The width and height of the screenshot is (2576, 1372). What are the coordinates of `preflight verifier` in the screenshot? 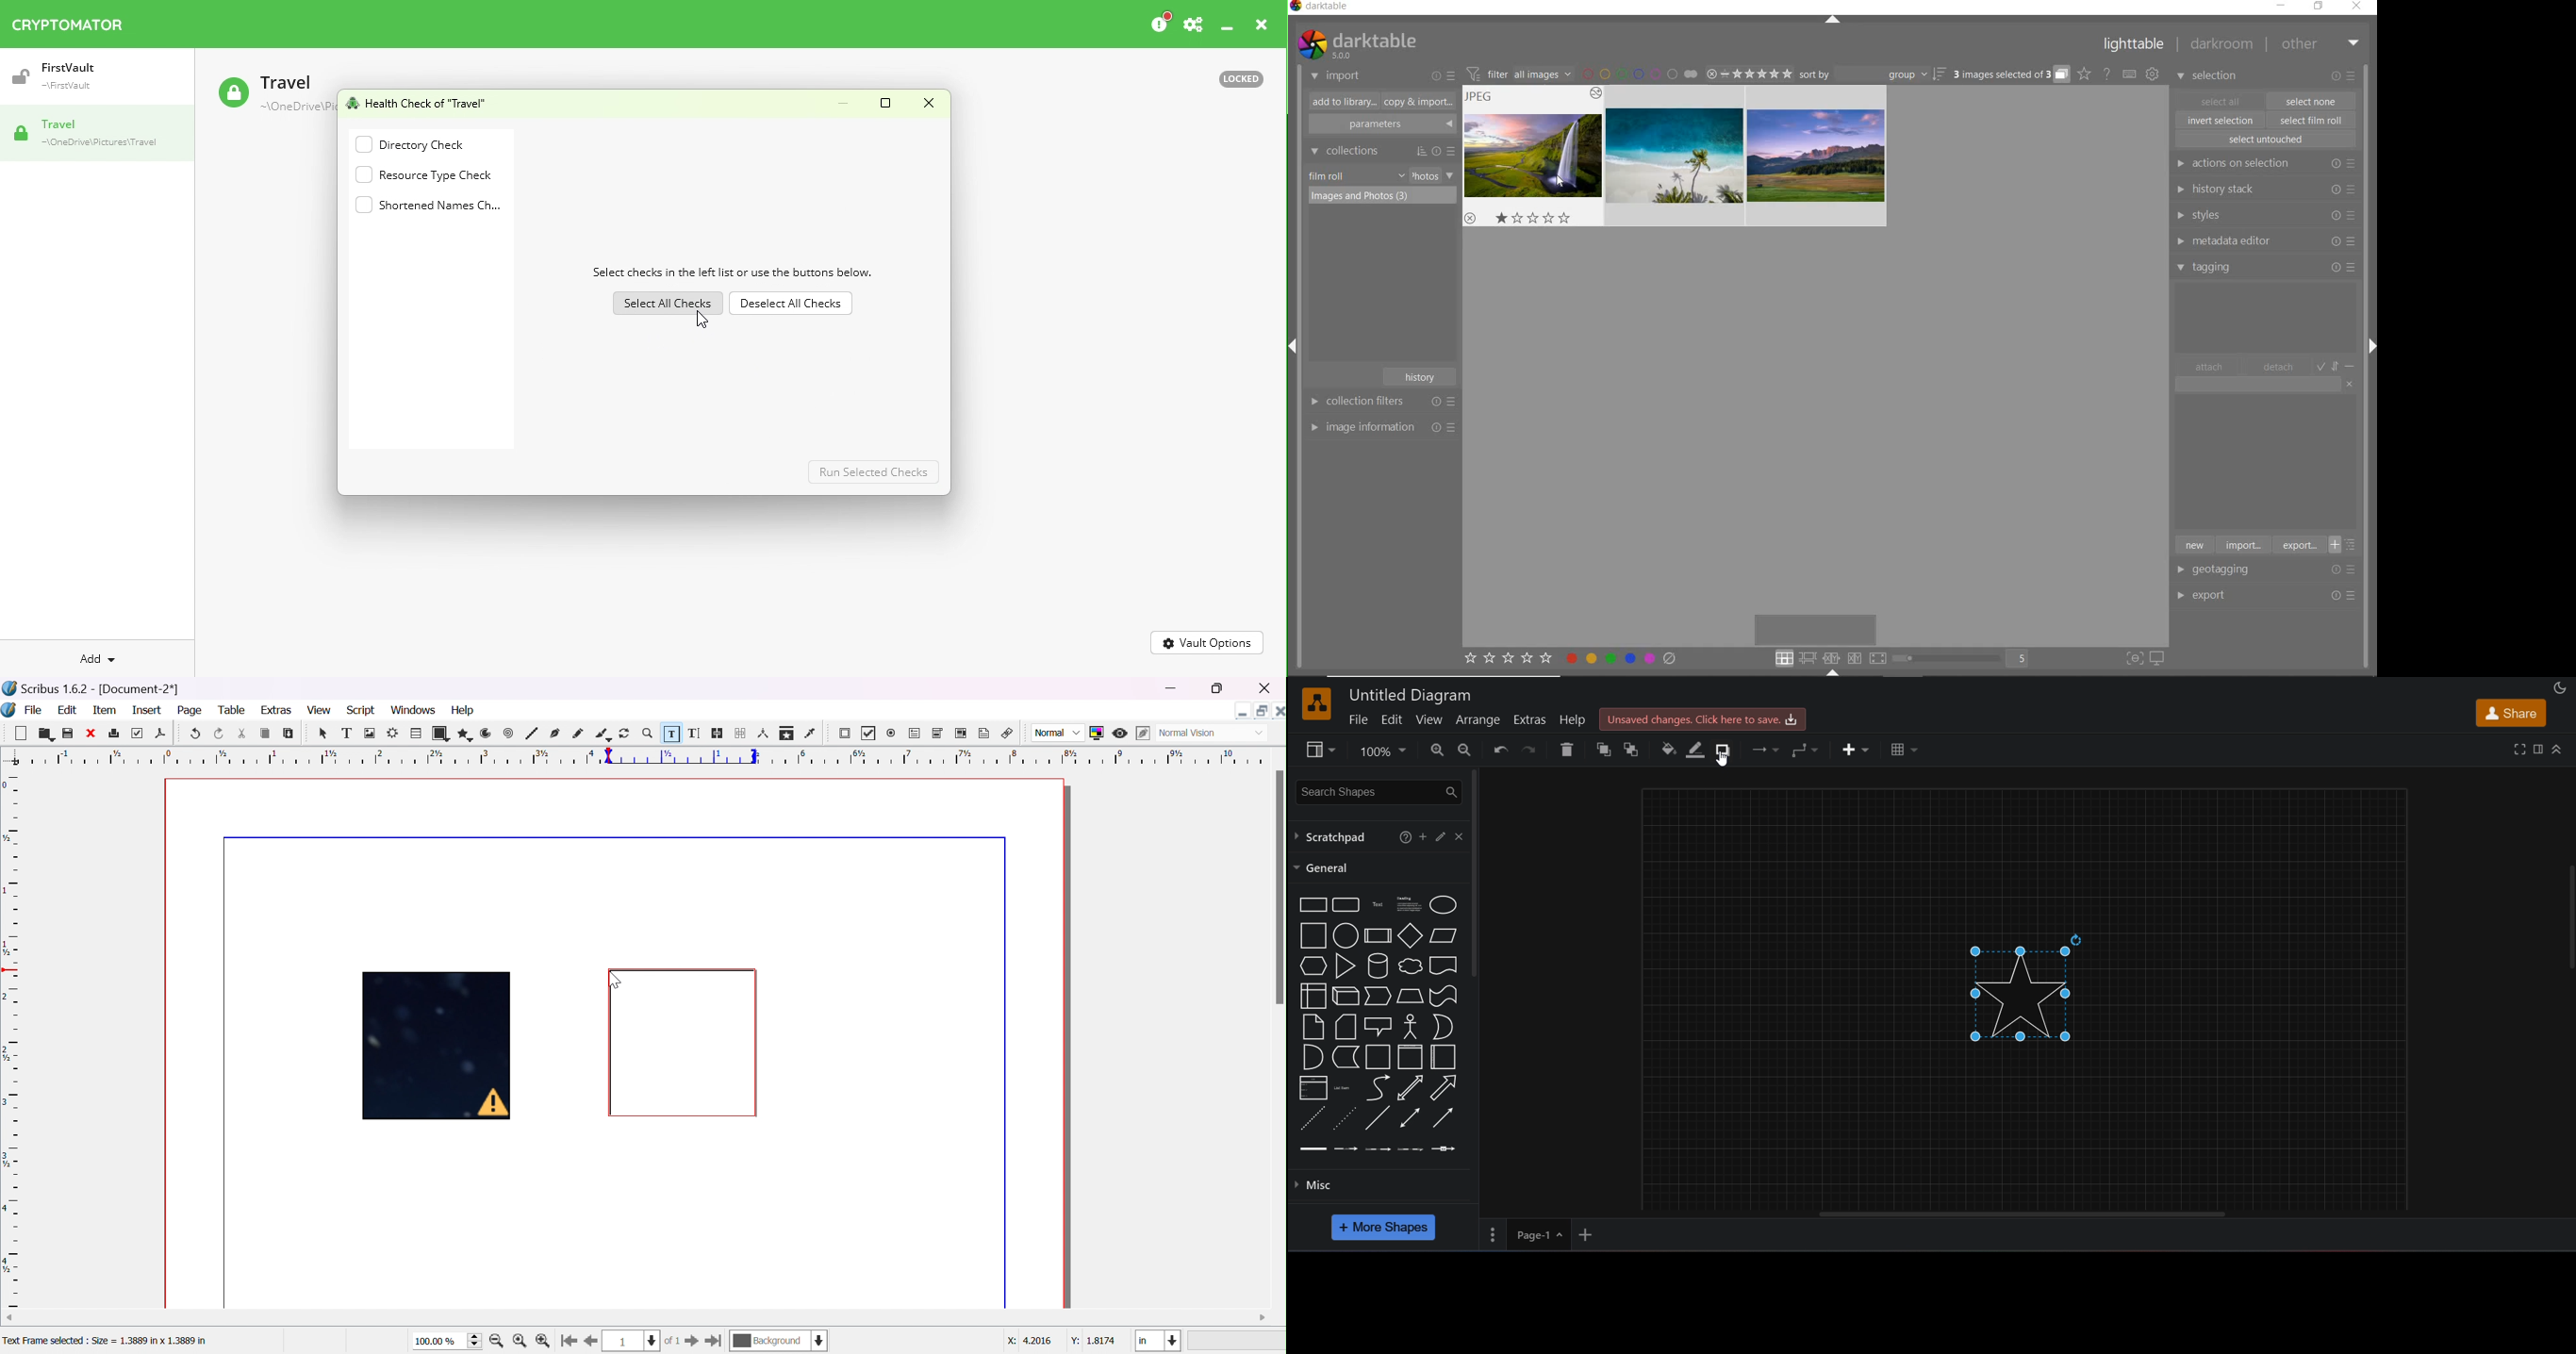 It's located at (139, 733).